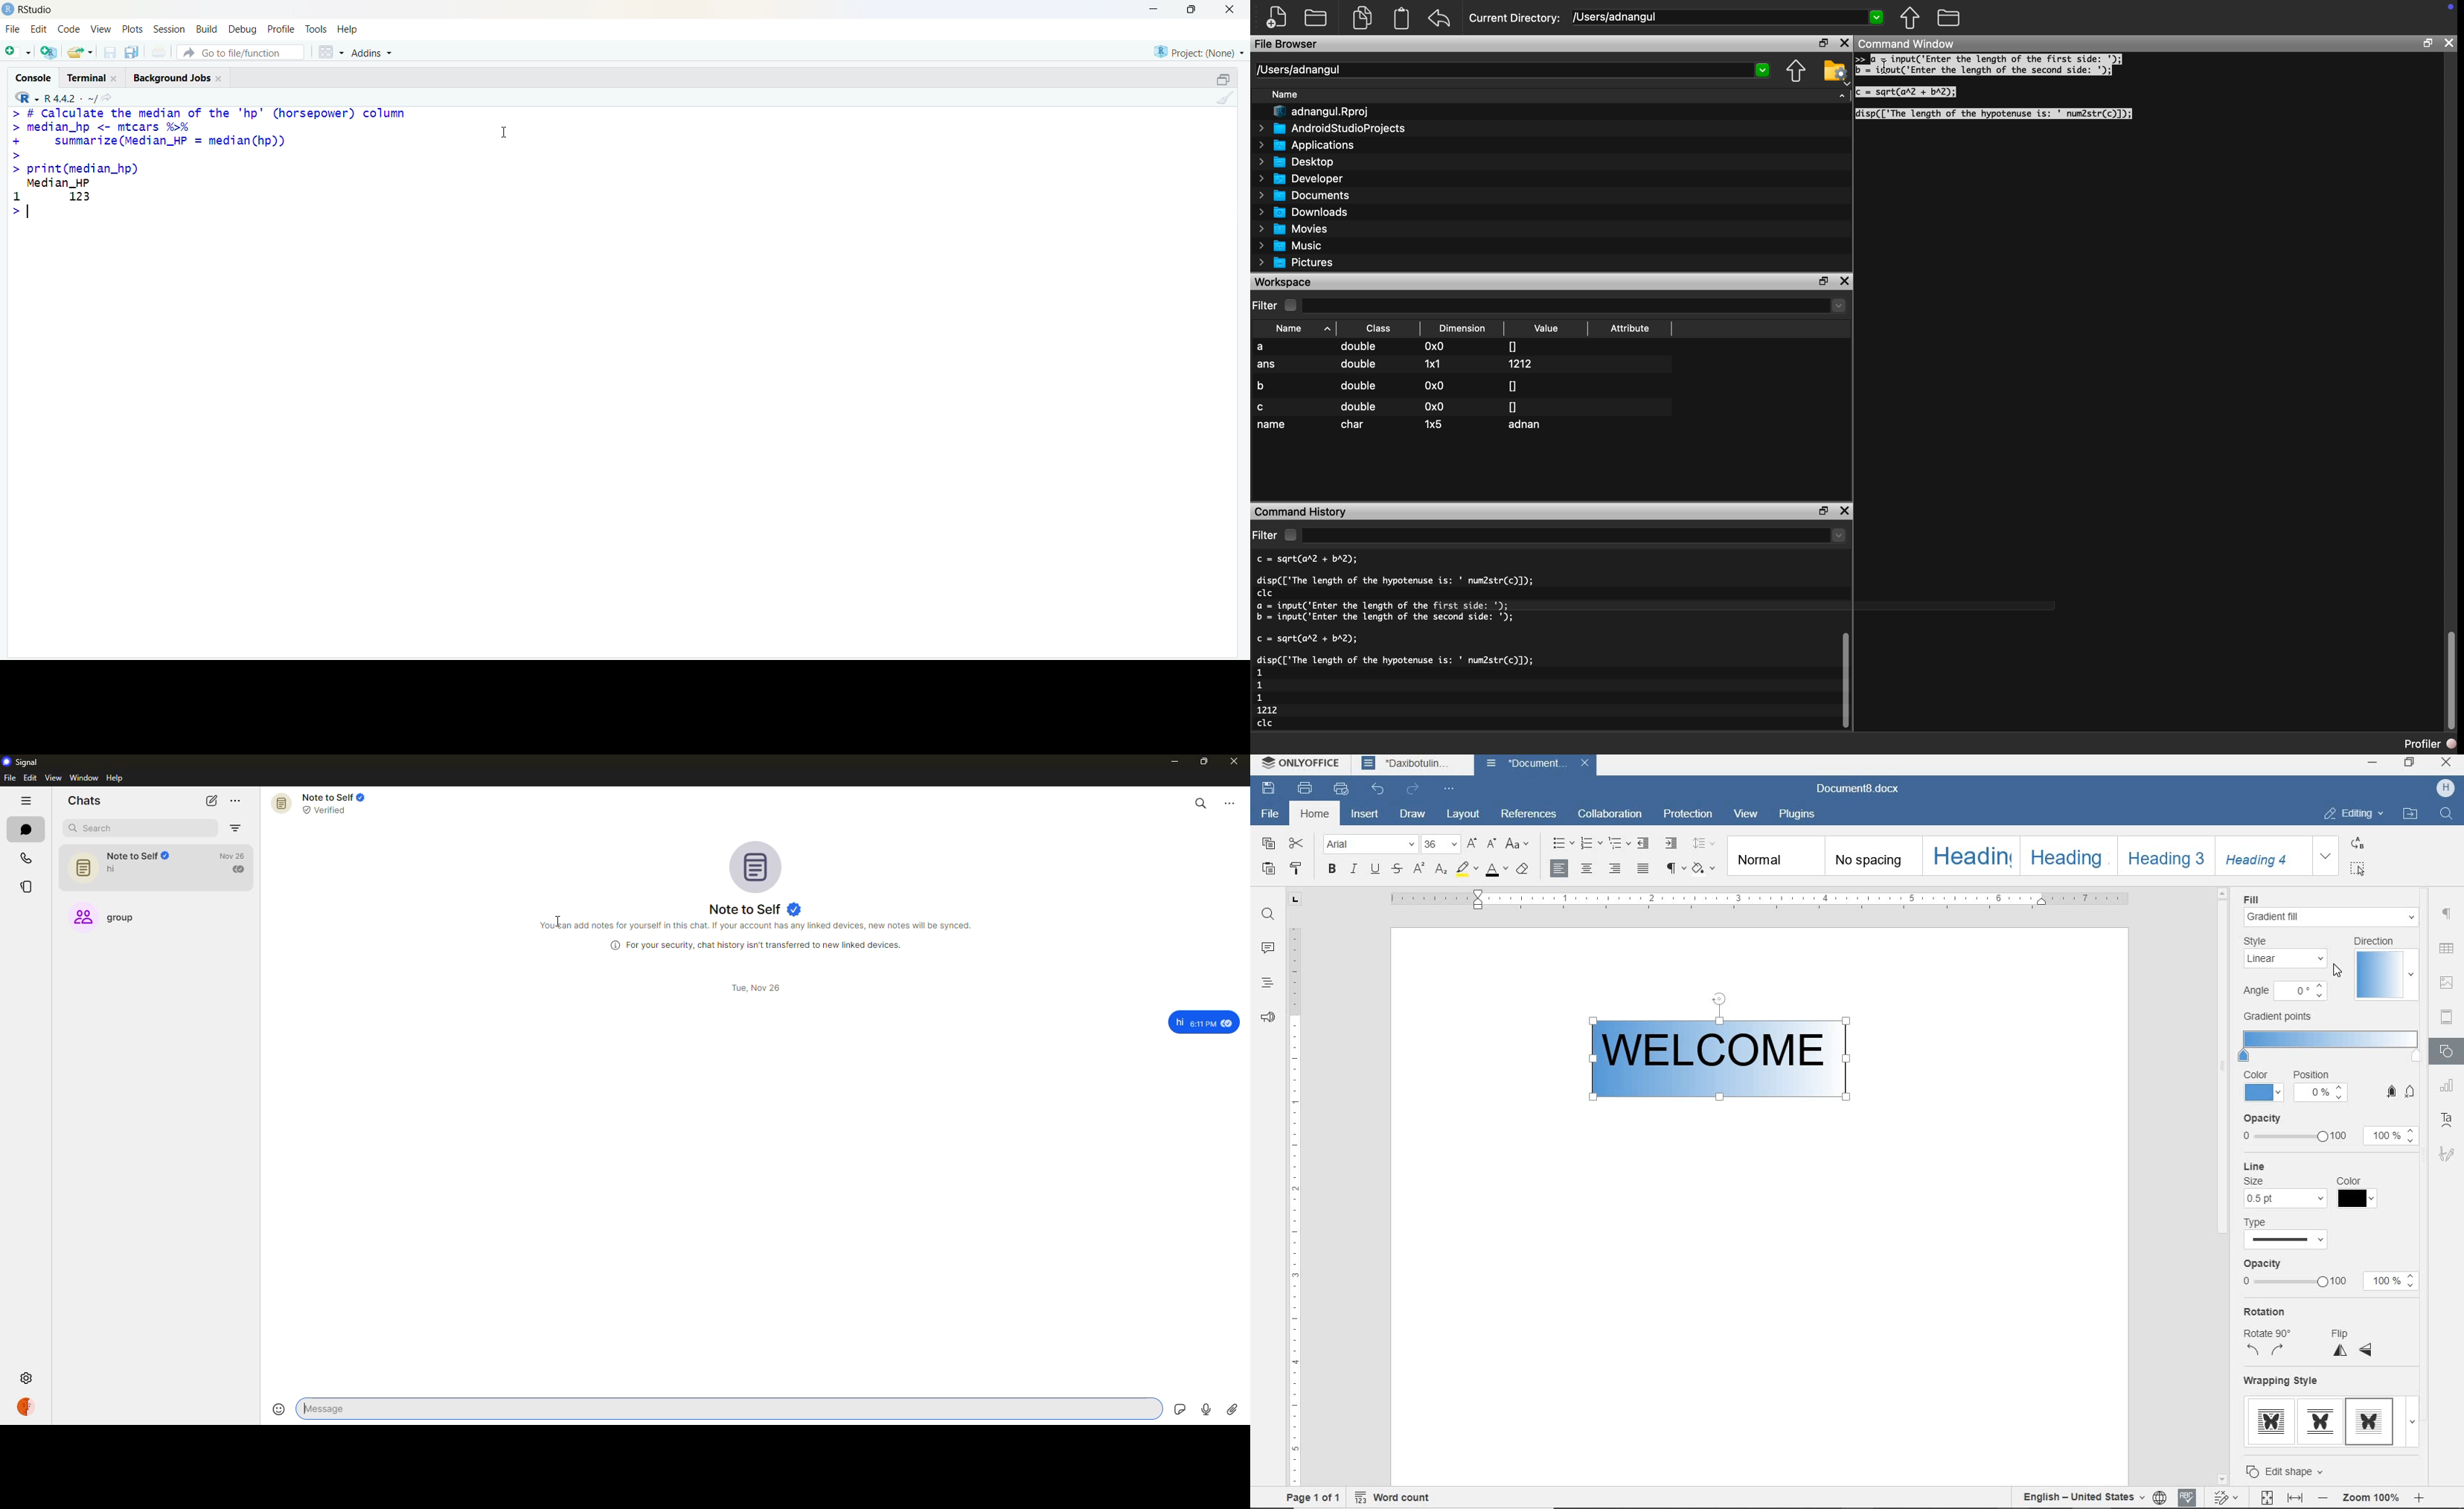  What do you see at coordinates (2269, 1352) in the screenshot?
I see `rotation anti-clockwise and clockwise` at bounding box center [2269, 1352].